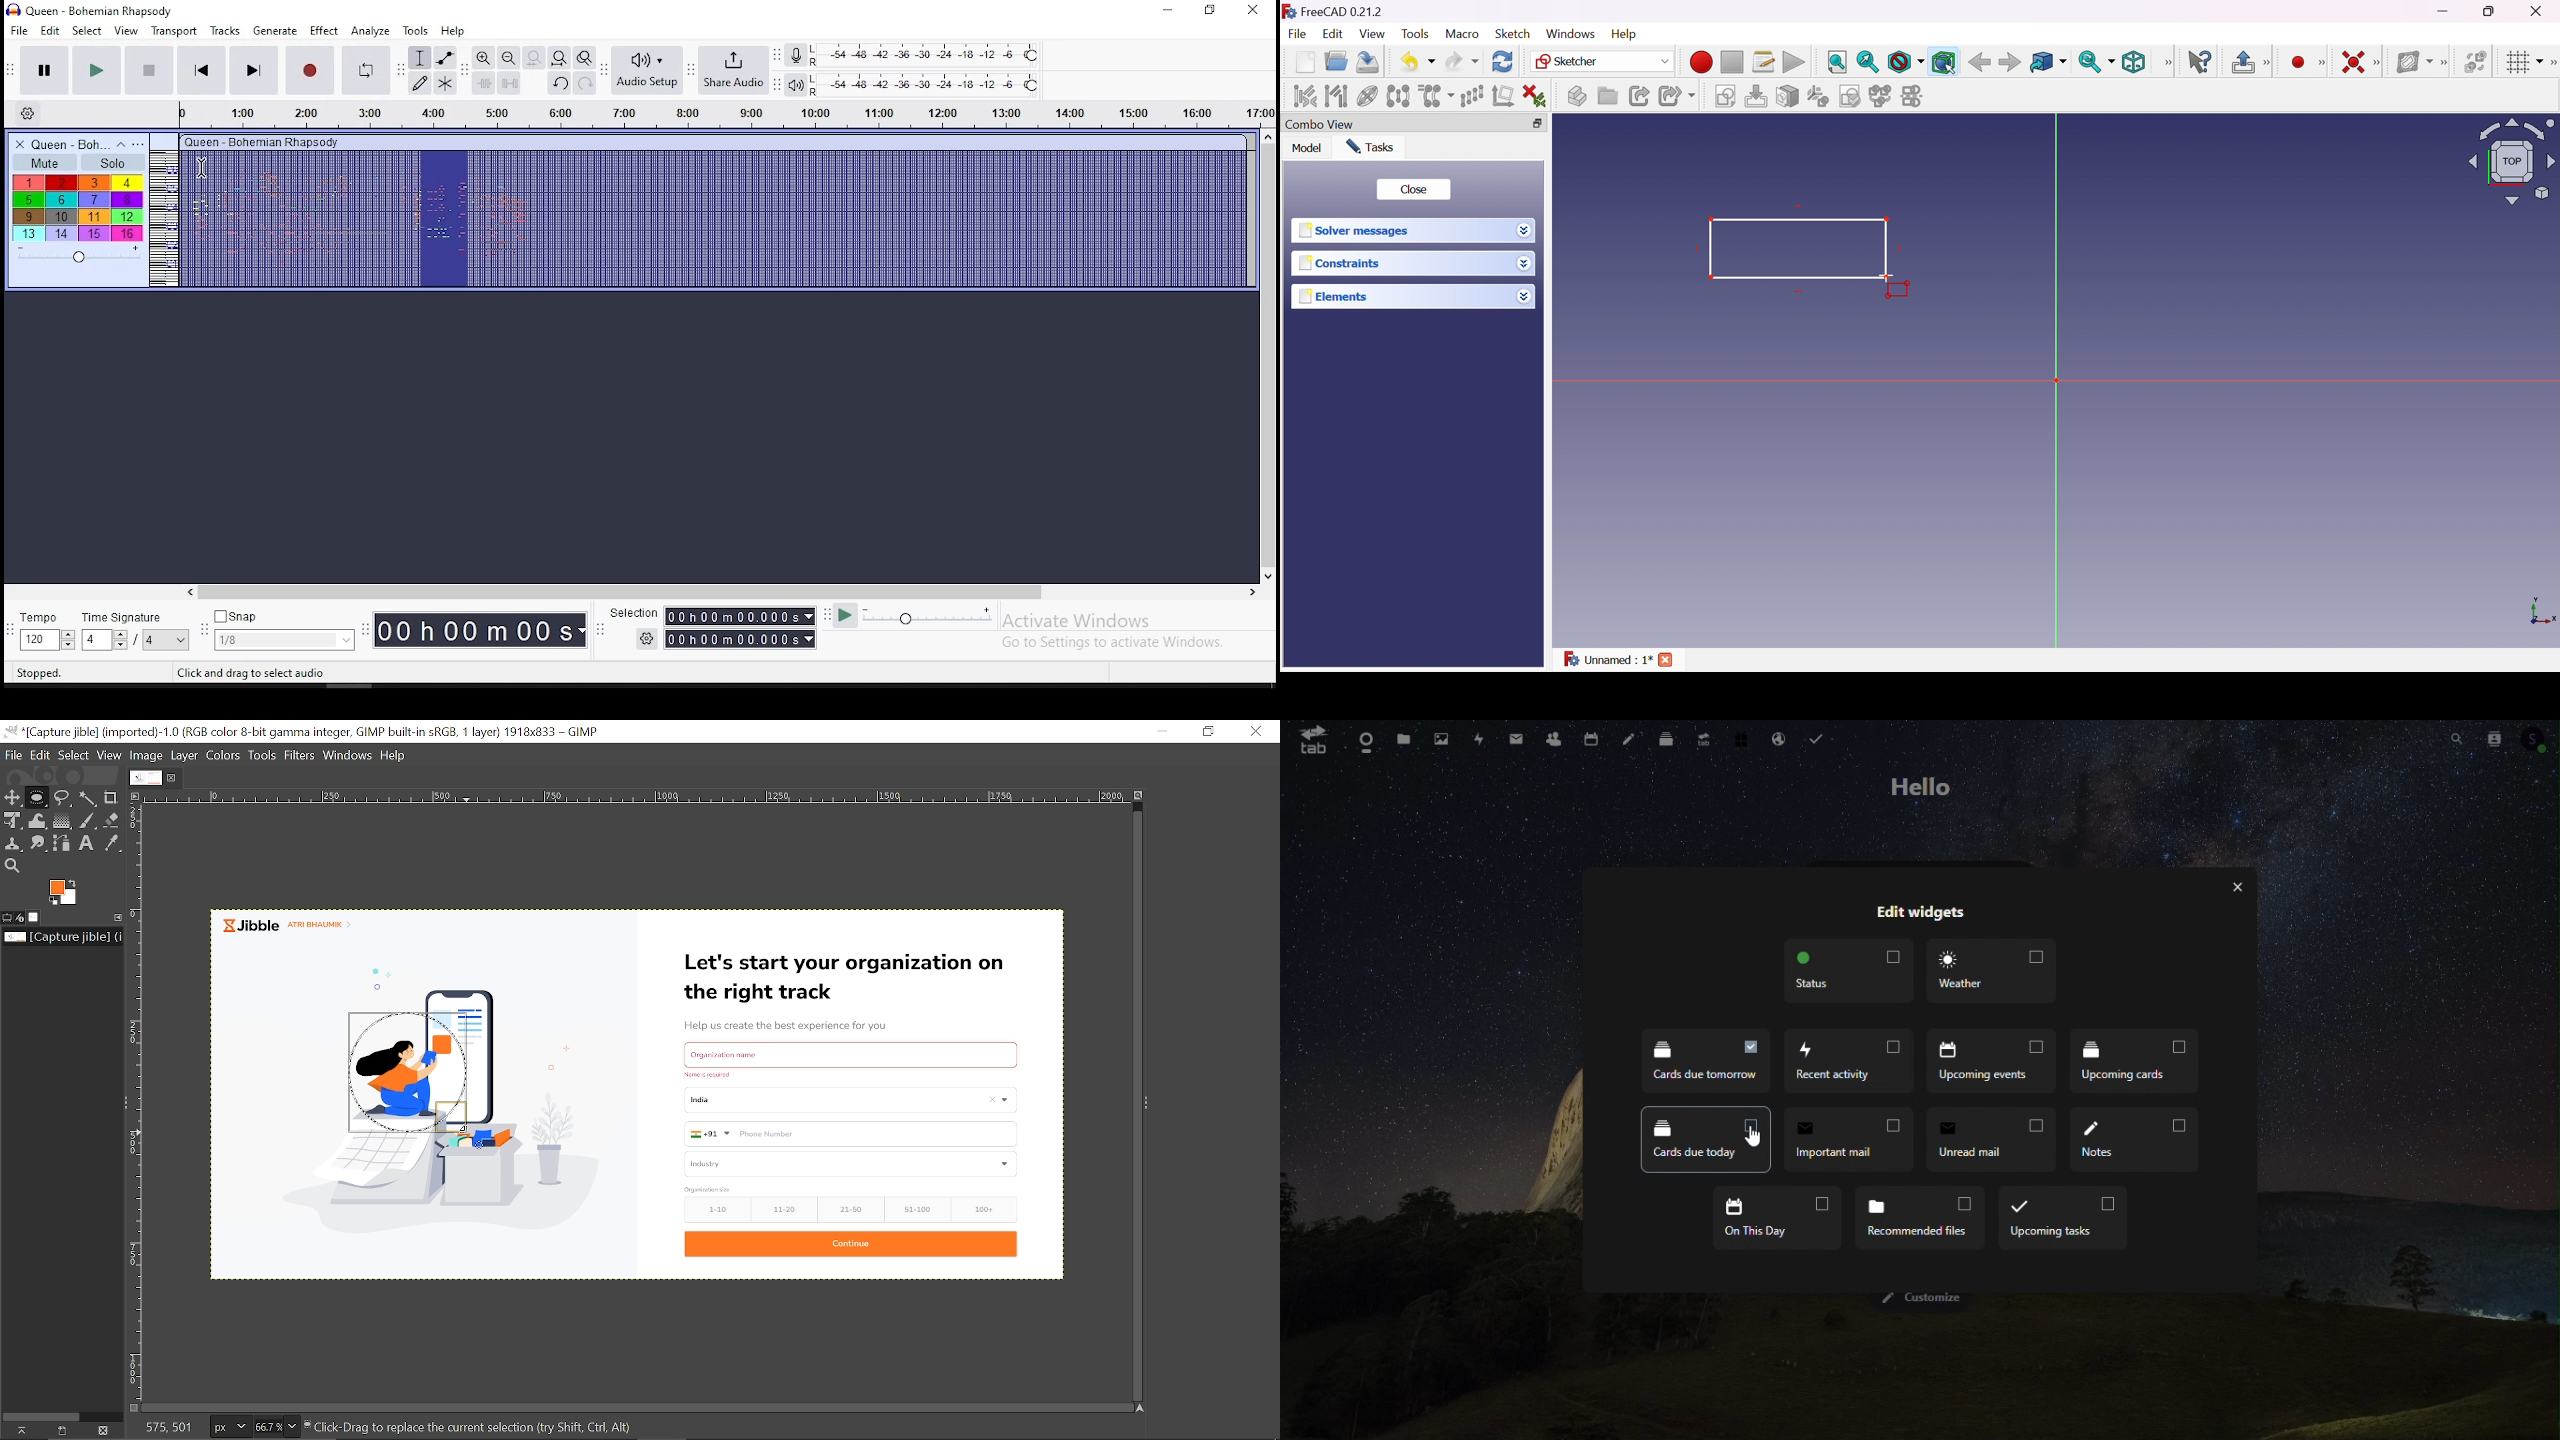 The height and width of the screenshot is (1456, 2576). What do you see at coordinates (202, 72) in the screenshot?
I see `skip to start` at bounding box center [202, 72].